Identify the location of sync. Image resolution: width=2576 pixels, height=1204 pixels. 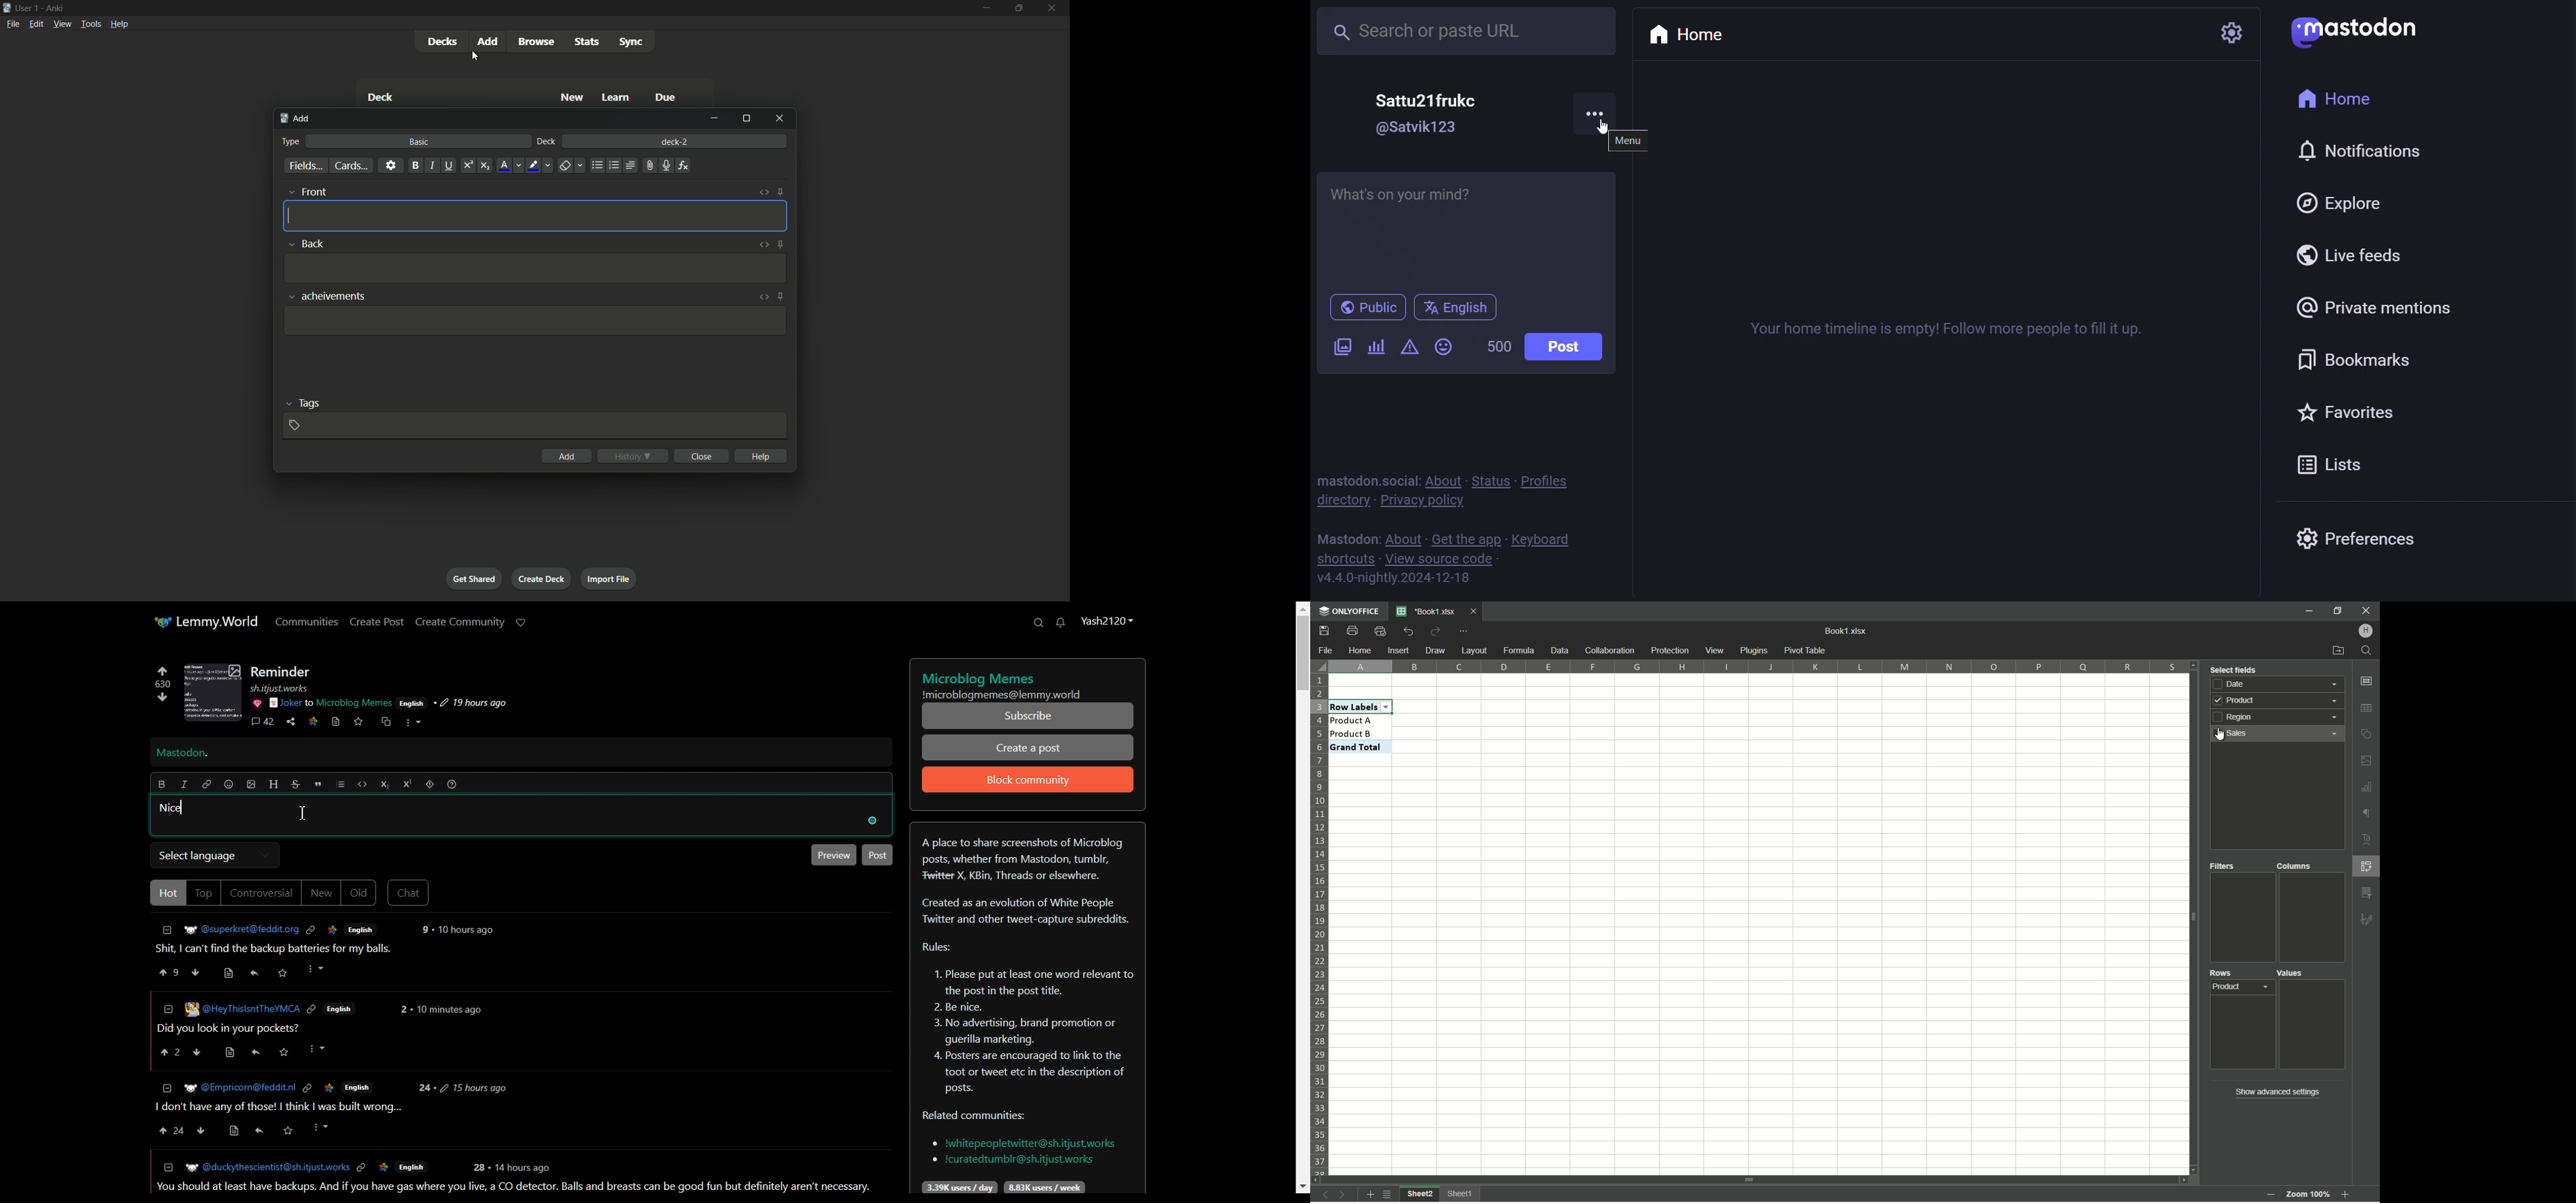
(632, 42).